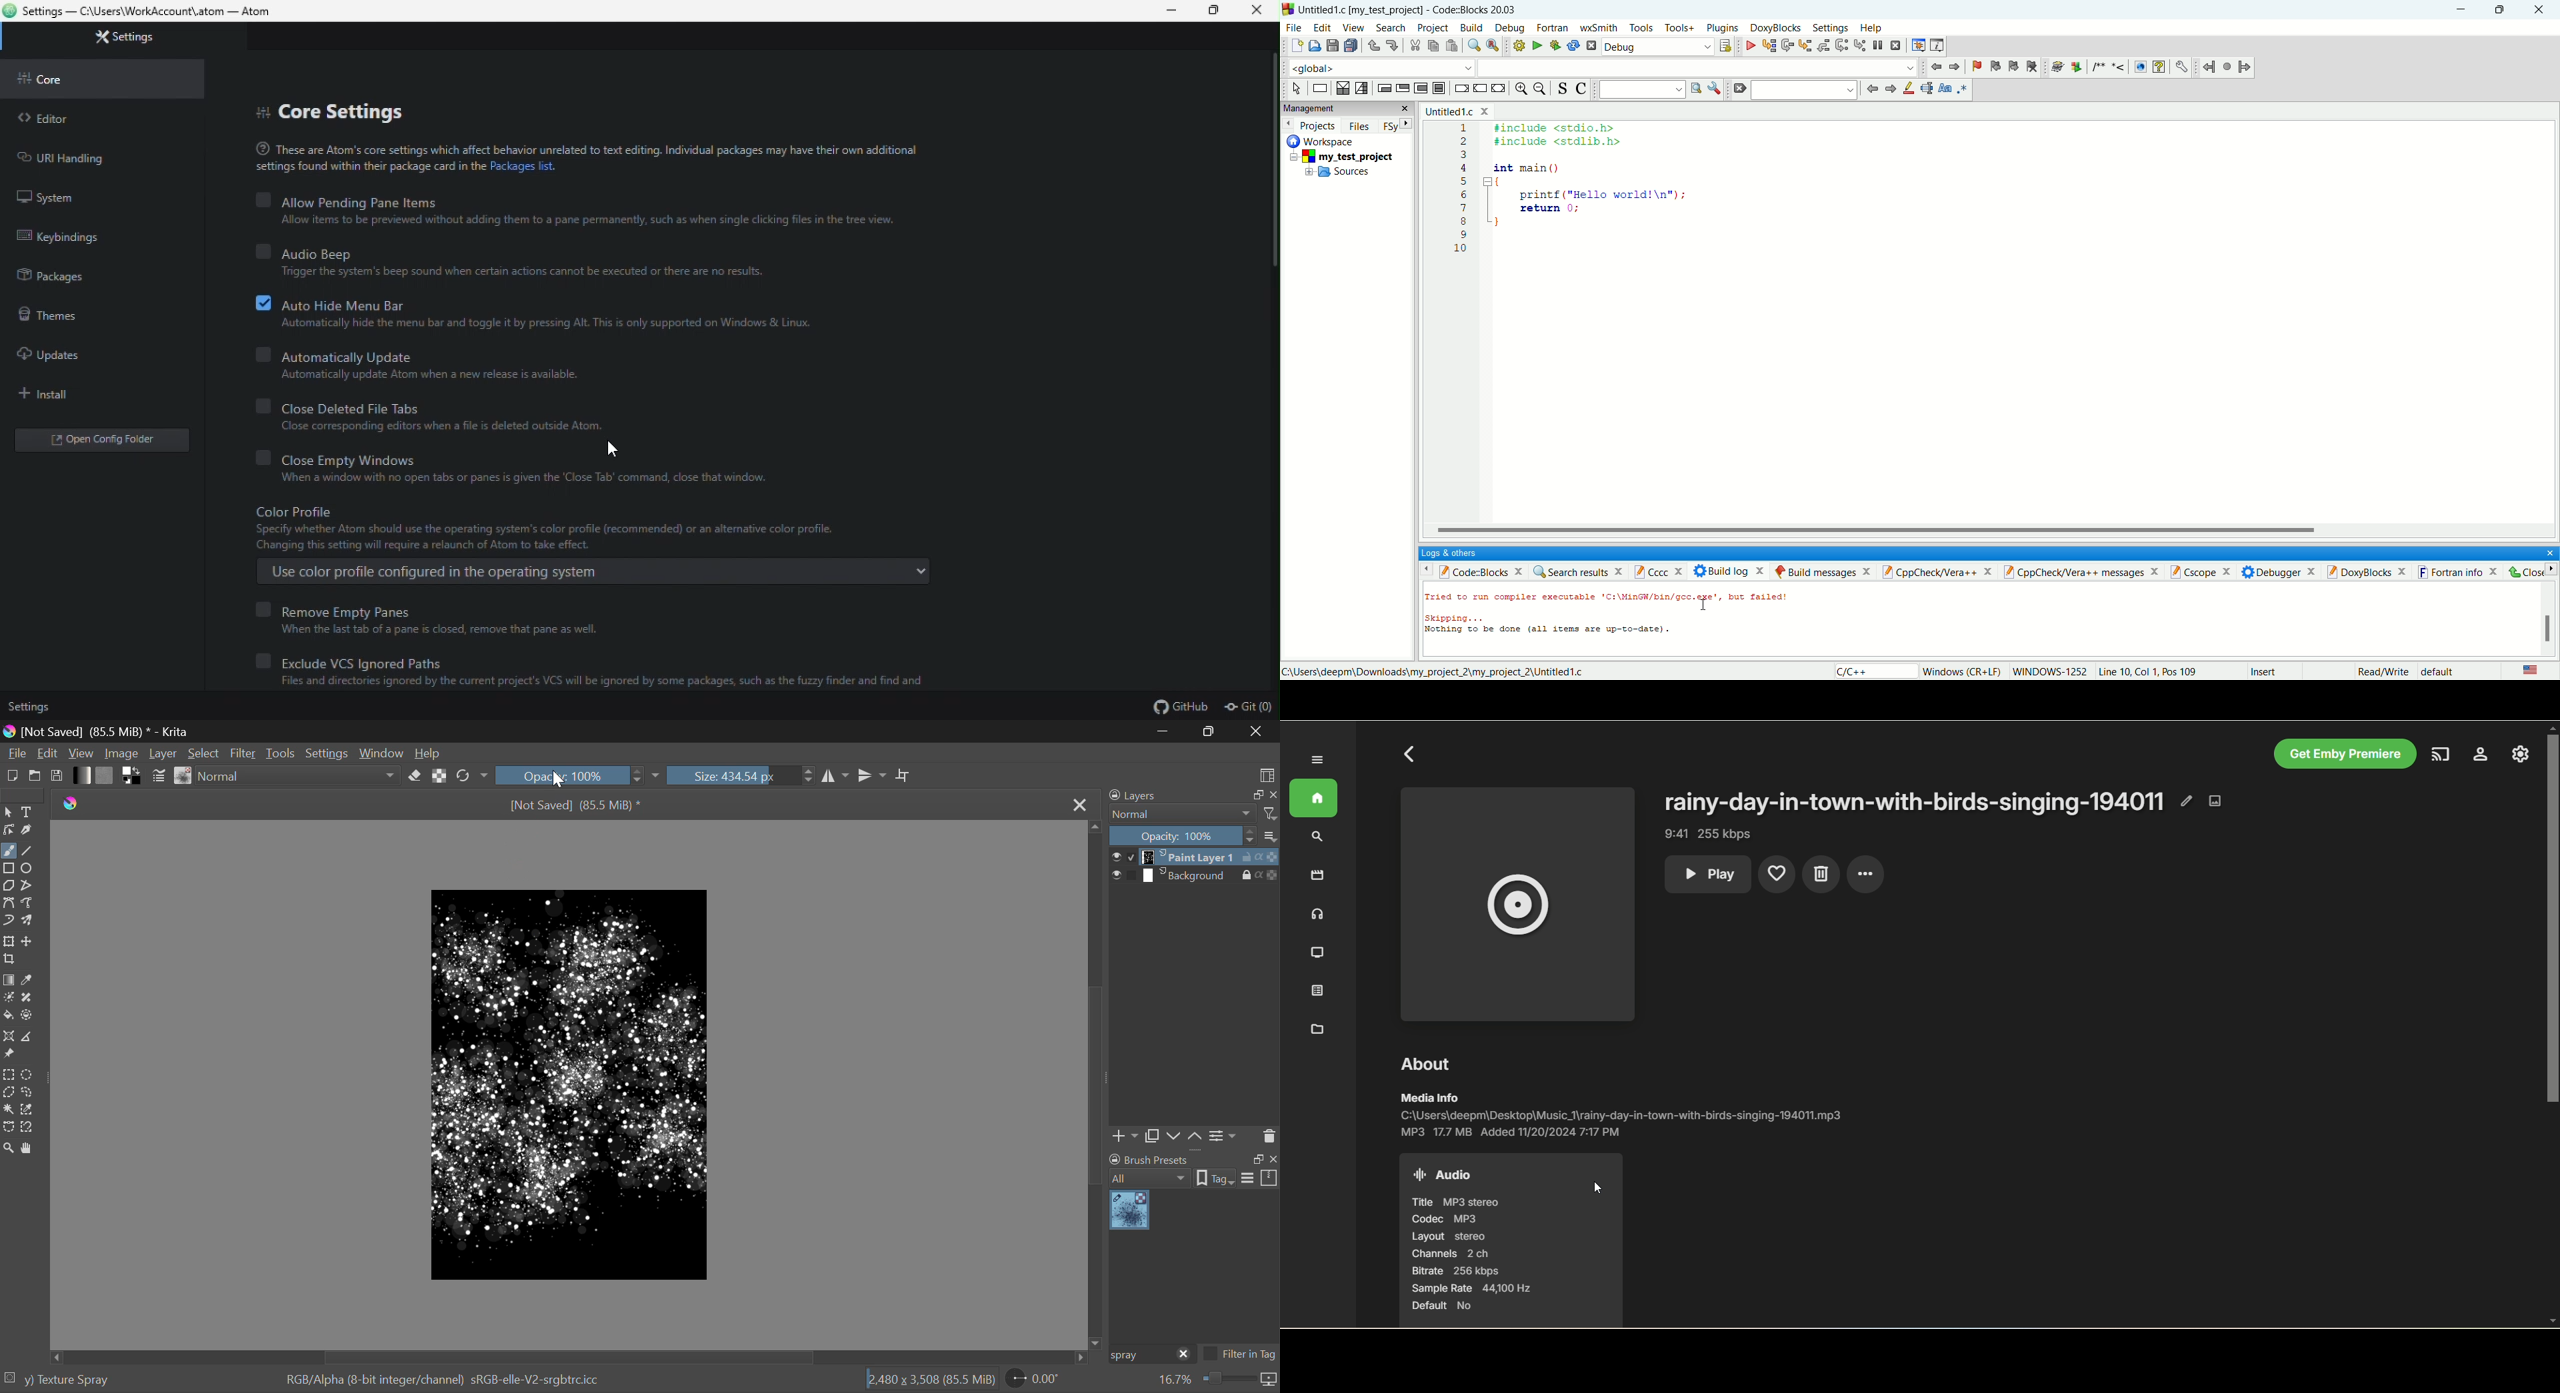 Image resolution: width=2576 pixels, height=1400 pixels. What do you see at coordinates (28, 903) in the screenshot?
I see `Freehand Path Tool` at bounding box center [28, 903].